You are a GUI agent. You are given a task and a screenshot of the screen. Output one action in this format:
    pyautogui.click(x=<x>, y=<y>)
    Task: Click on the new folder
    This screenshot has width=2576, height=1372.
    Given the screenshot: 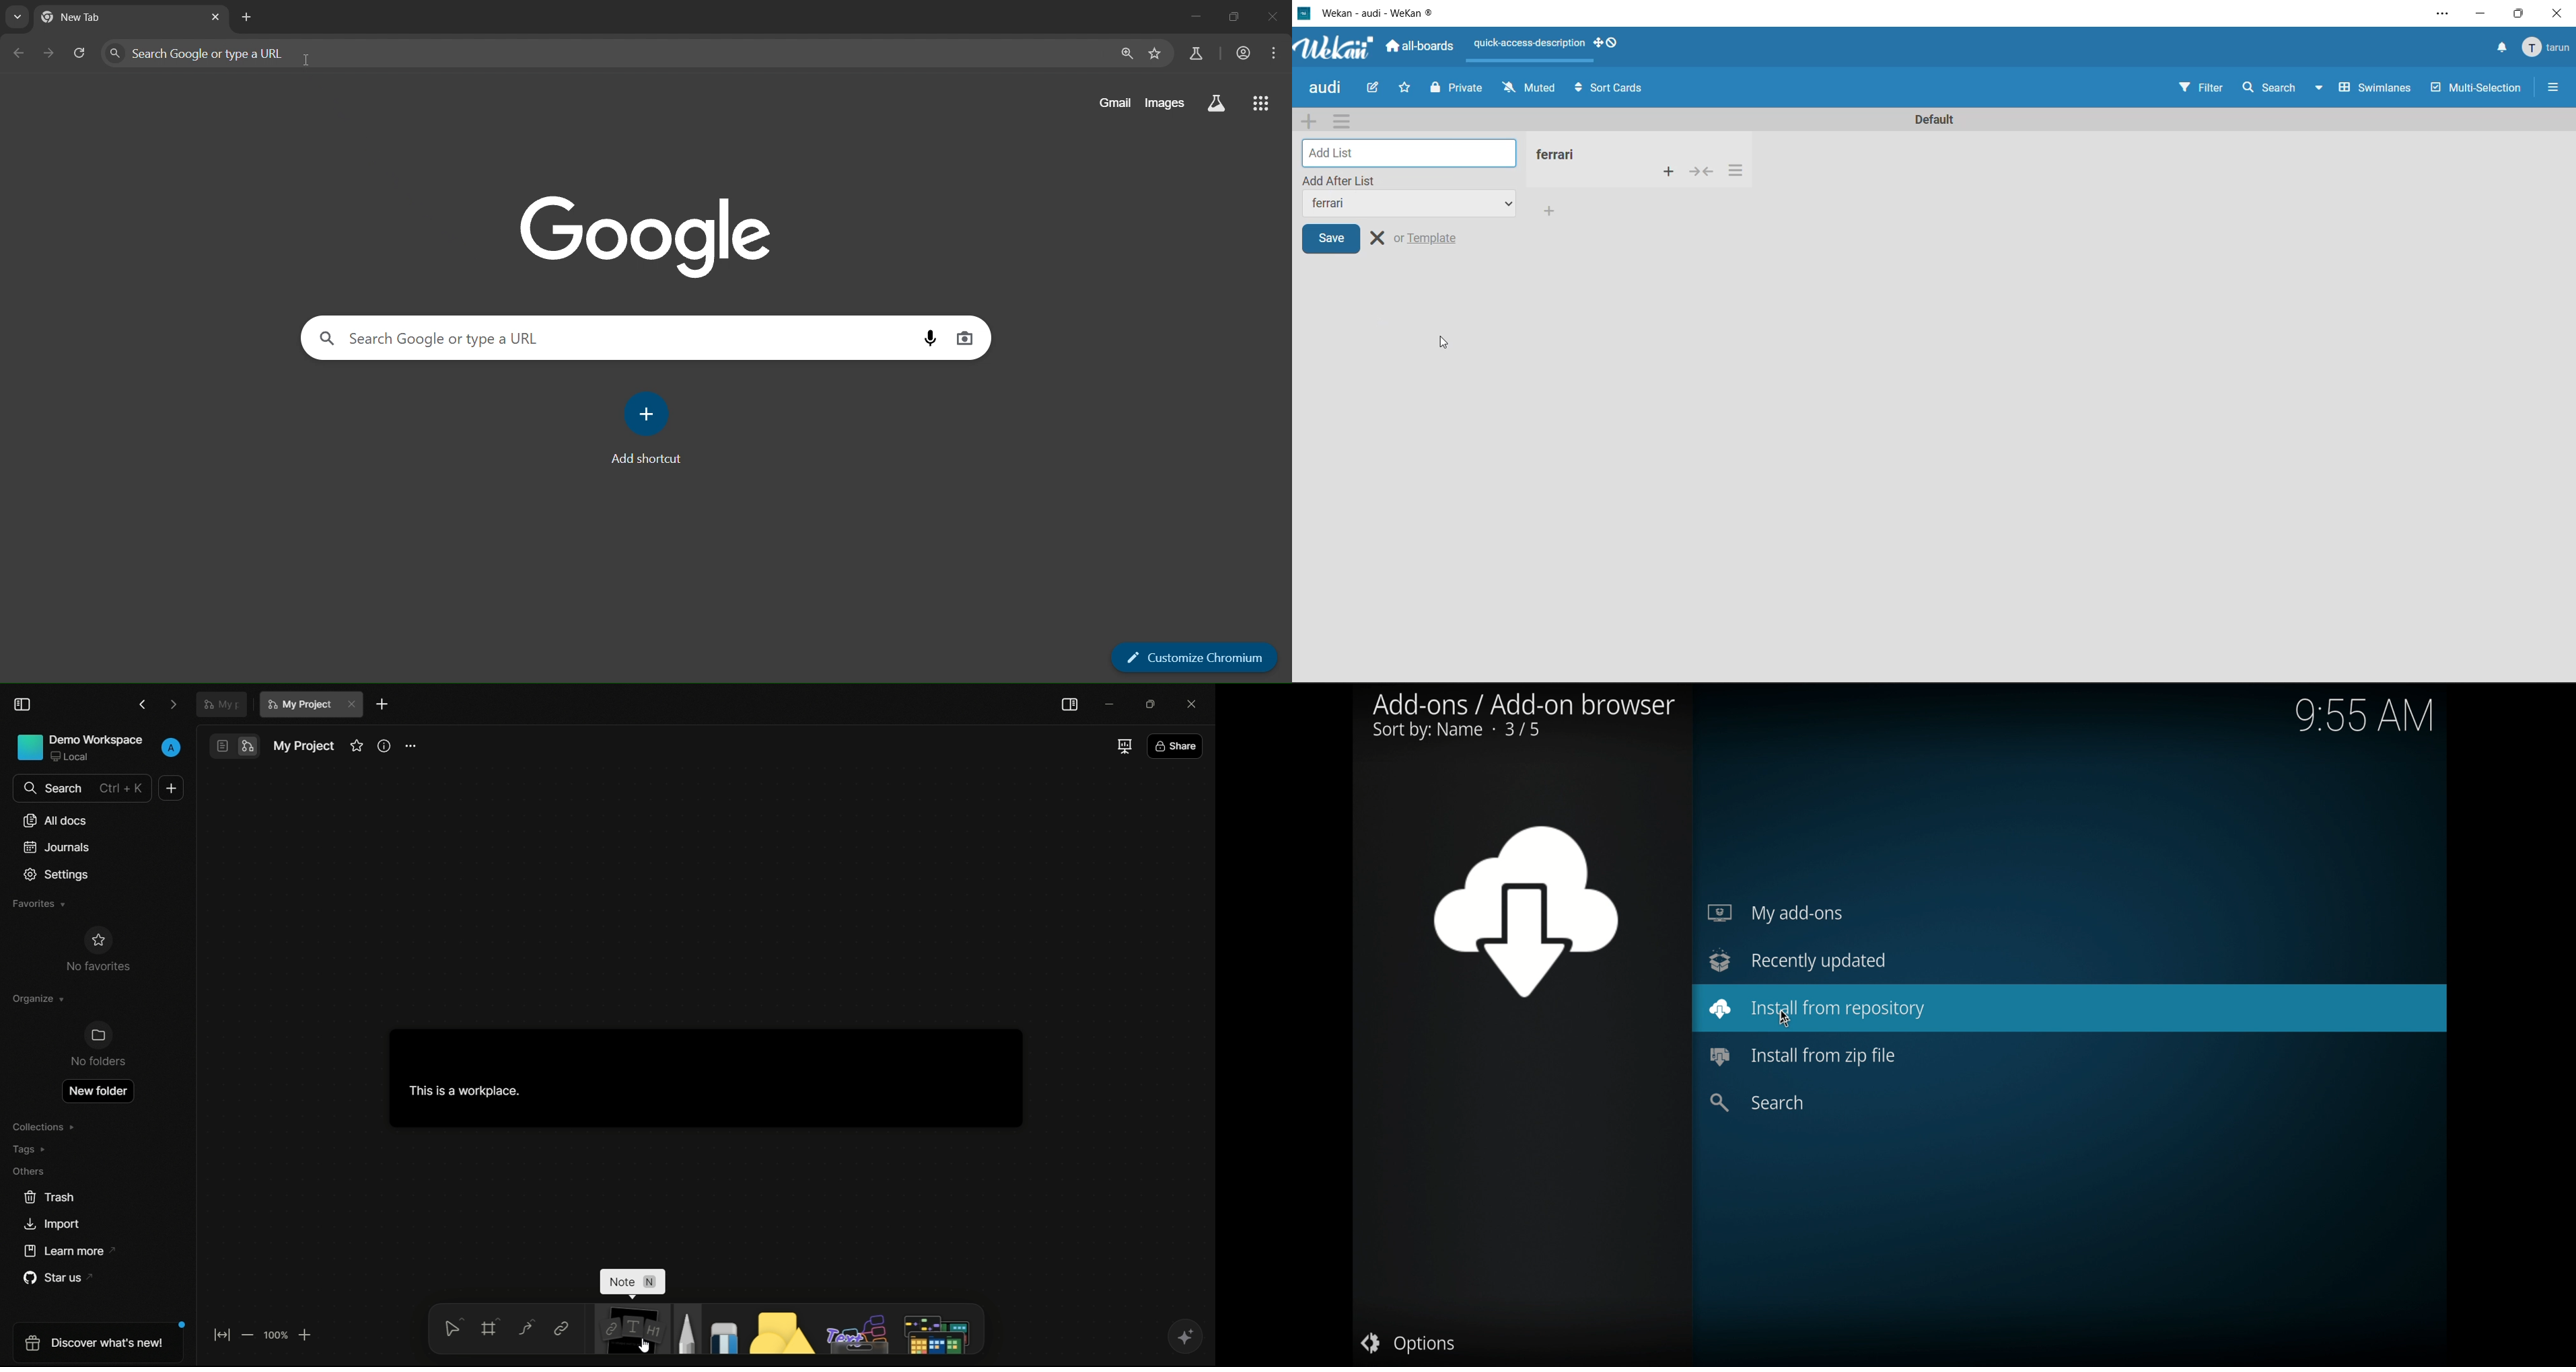 What is the action you would take?
    pyautogui.click(x=97, y=1089)
    